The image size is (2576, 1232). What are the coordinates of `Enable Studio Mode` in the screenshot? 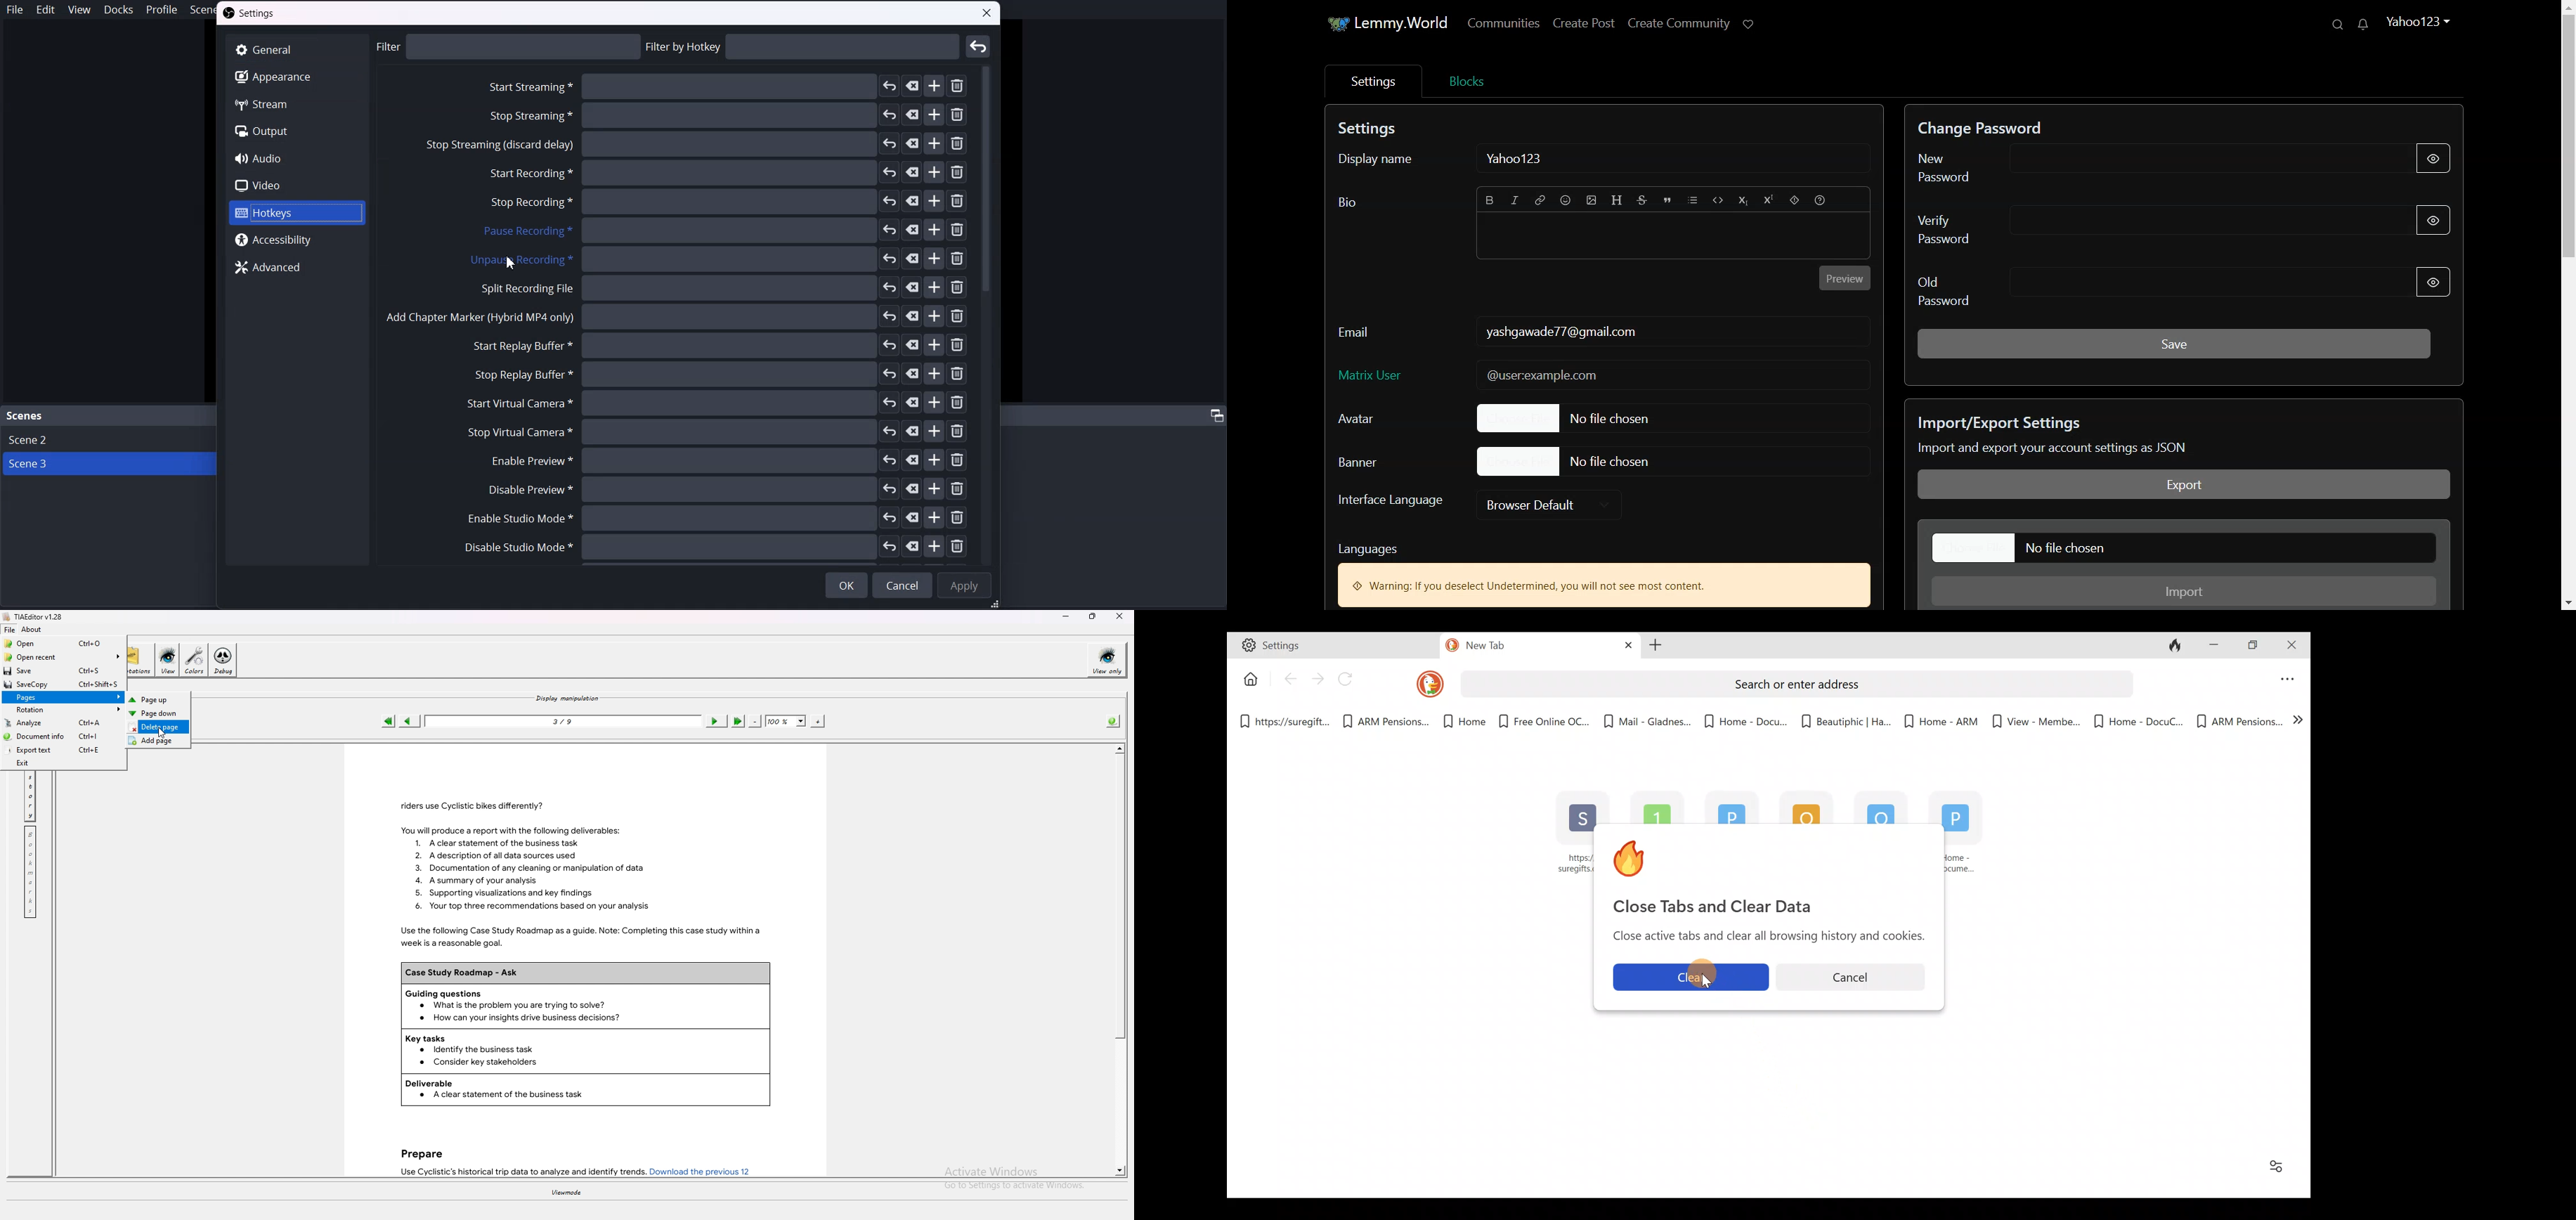 It's located at (717, 518).